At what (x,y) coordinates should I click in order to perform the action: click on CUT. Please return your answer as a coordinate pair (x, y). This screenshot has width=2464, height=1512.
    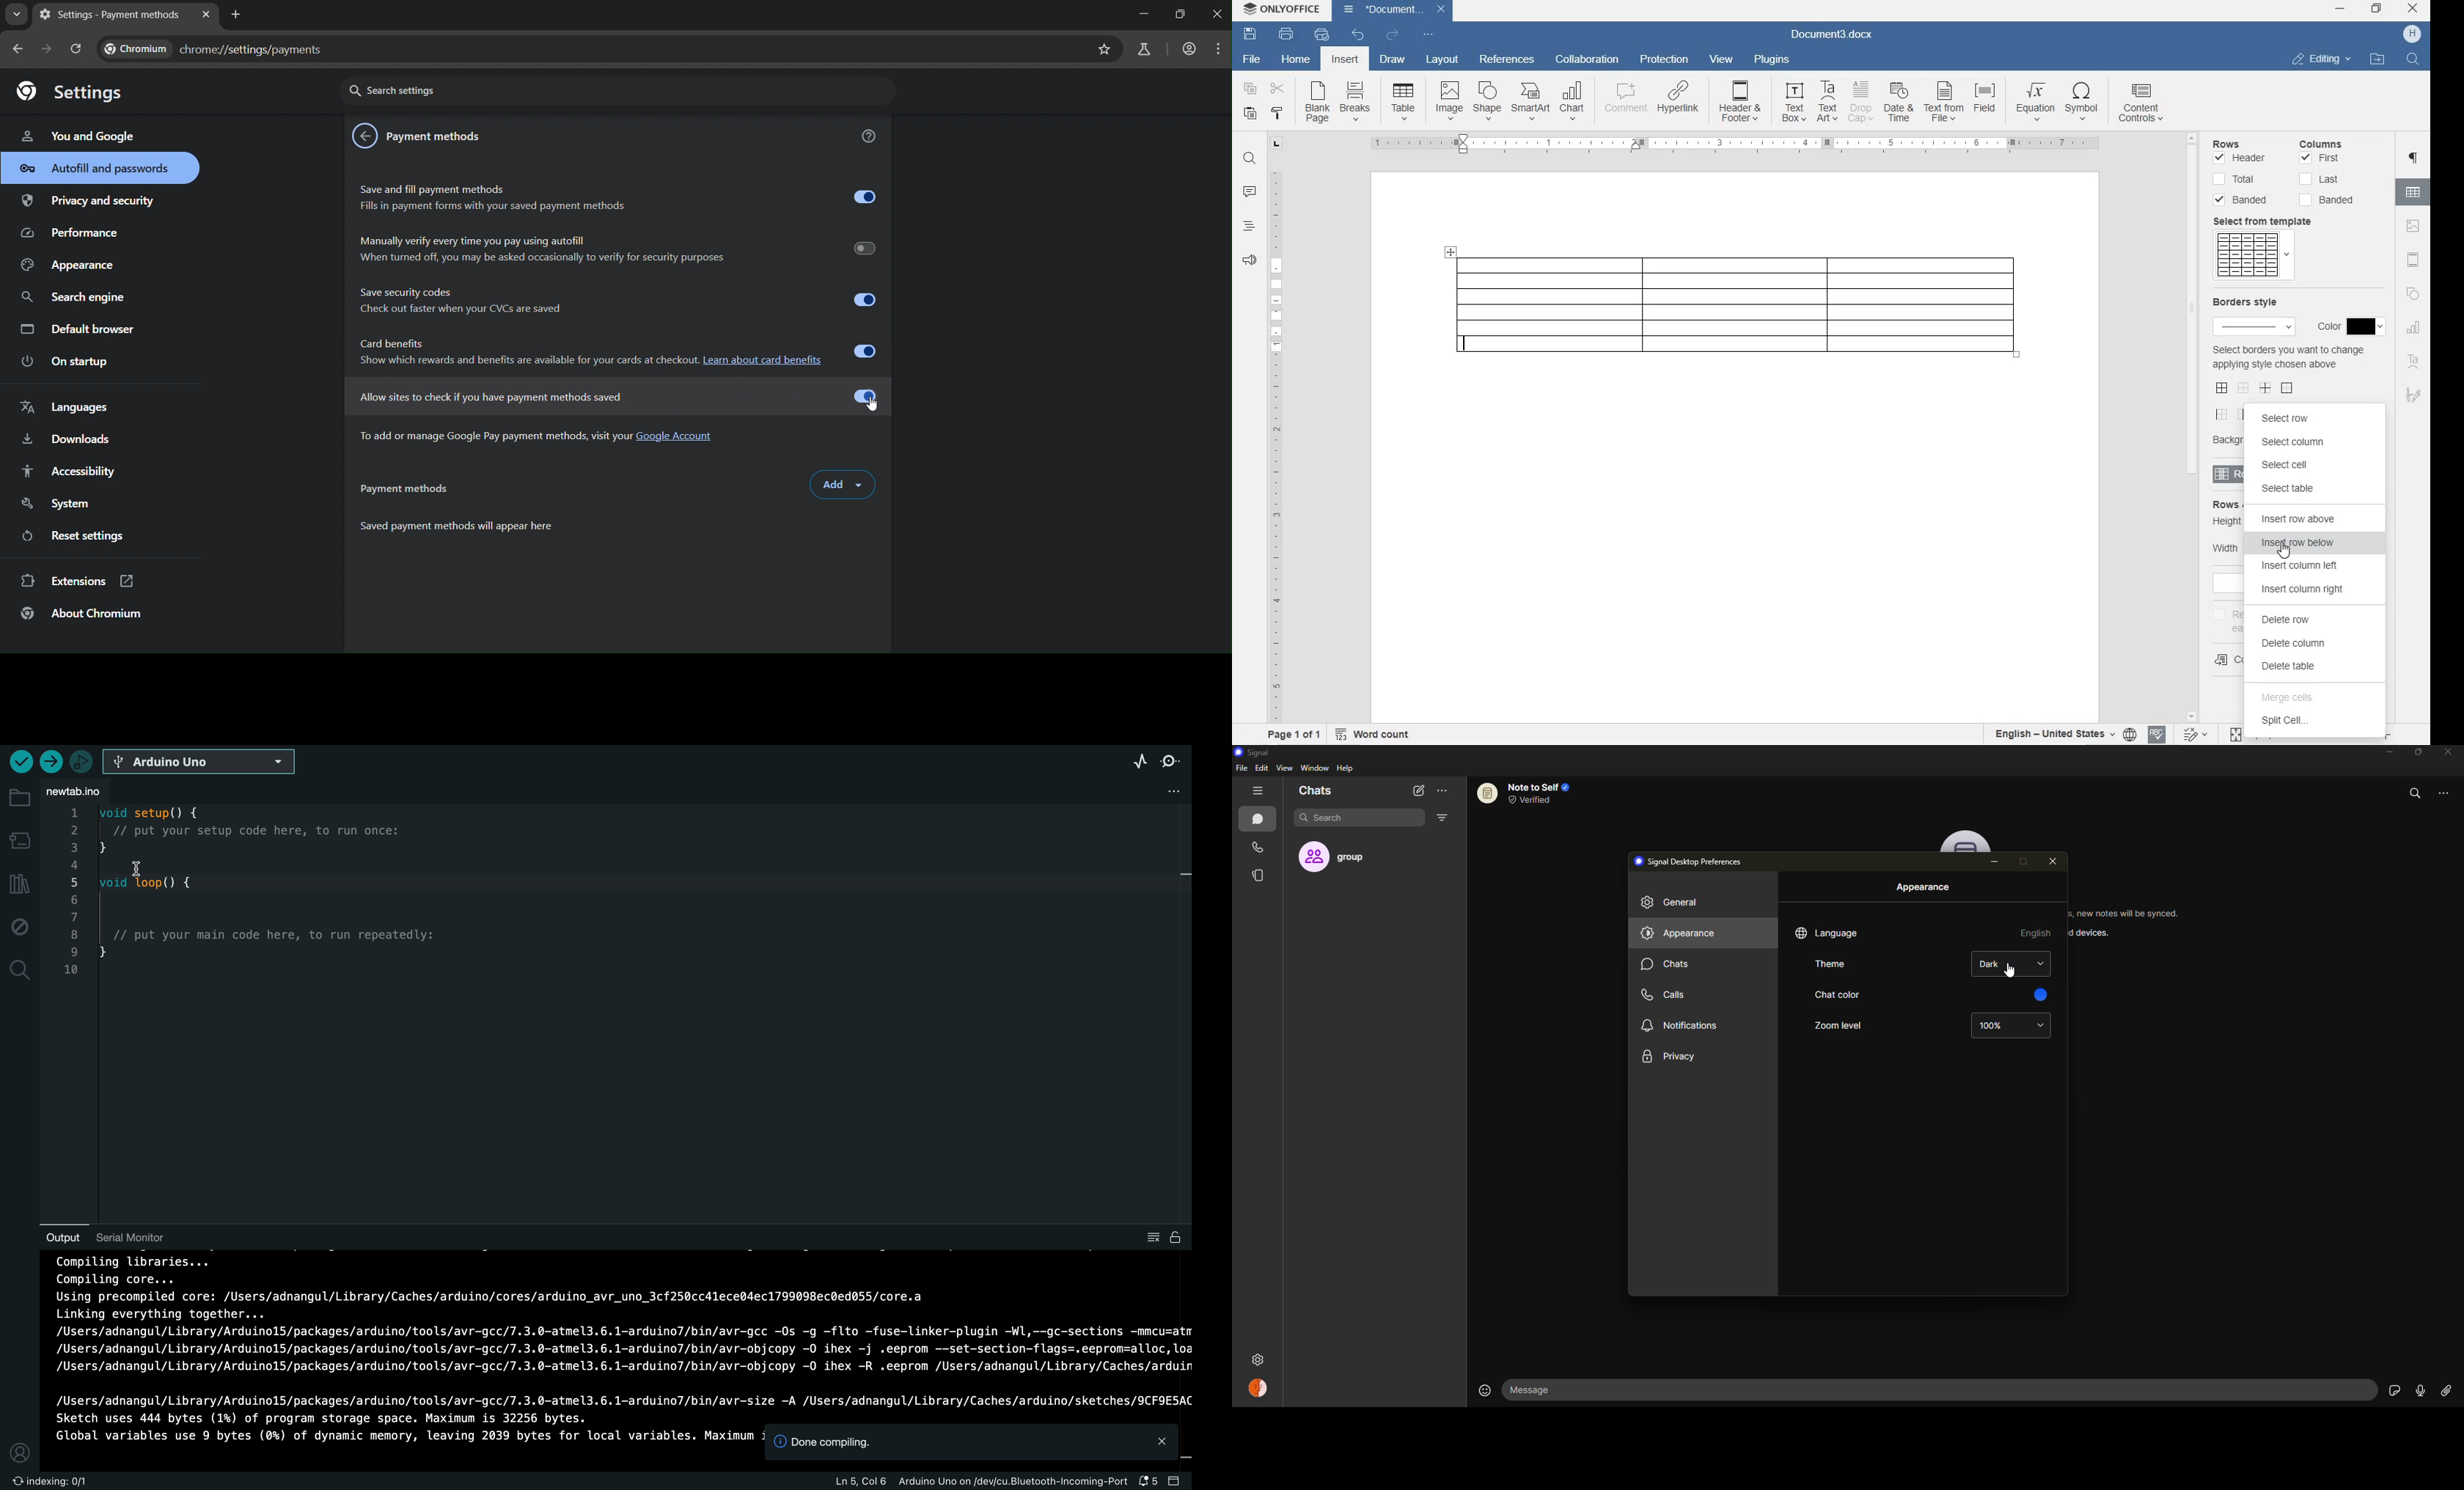
    Looking at the image, I should click on (1276, 89).